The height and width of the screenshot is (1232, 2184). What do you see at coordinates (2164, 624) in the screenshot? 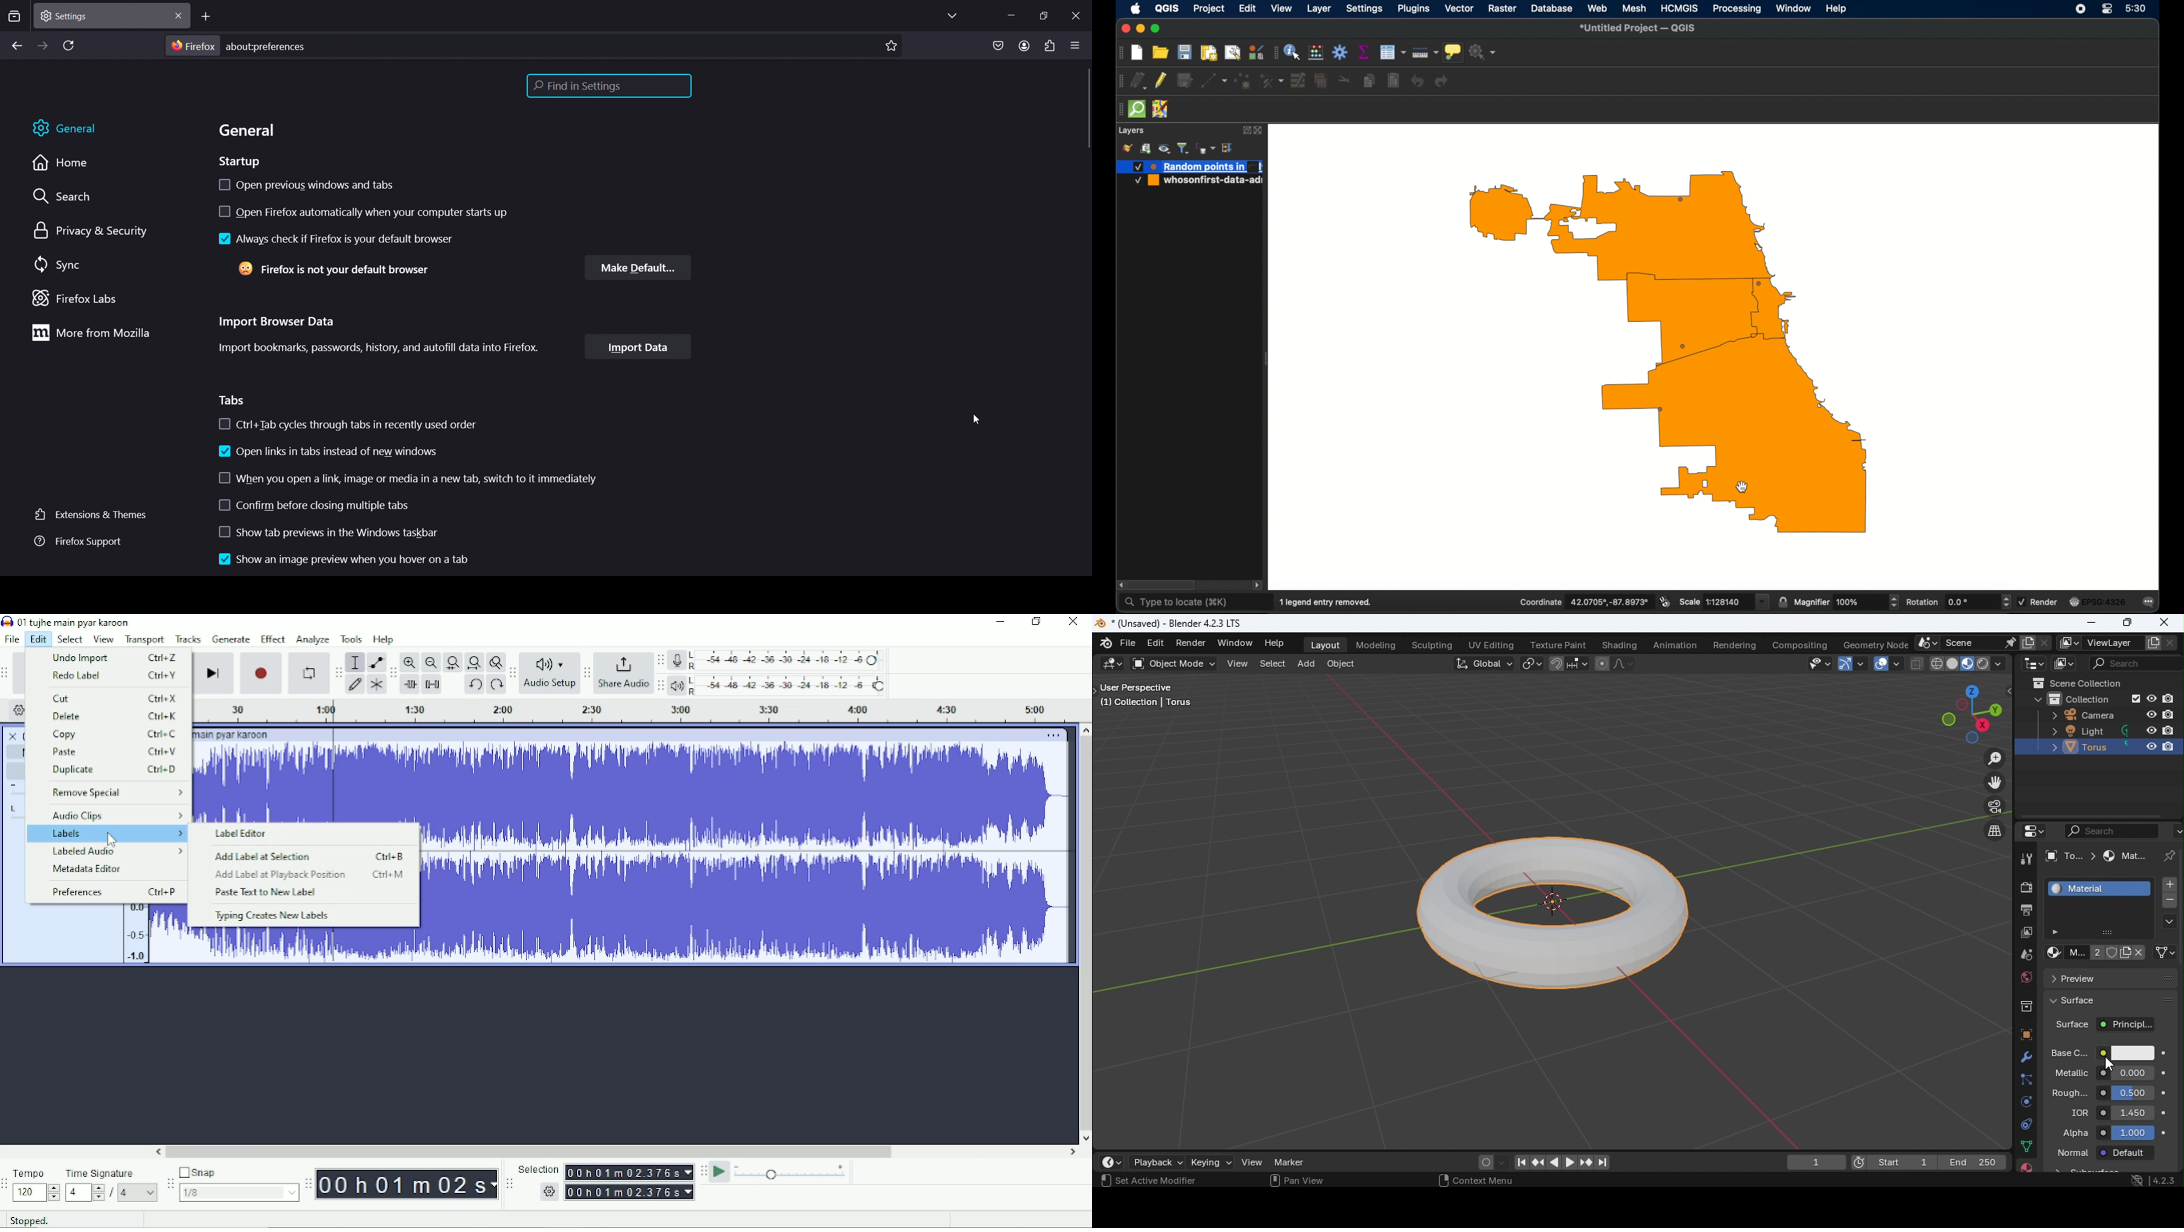
I see `Close` at bounding box center [2164, 624].